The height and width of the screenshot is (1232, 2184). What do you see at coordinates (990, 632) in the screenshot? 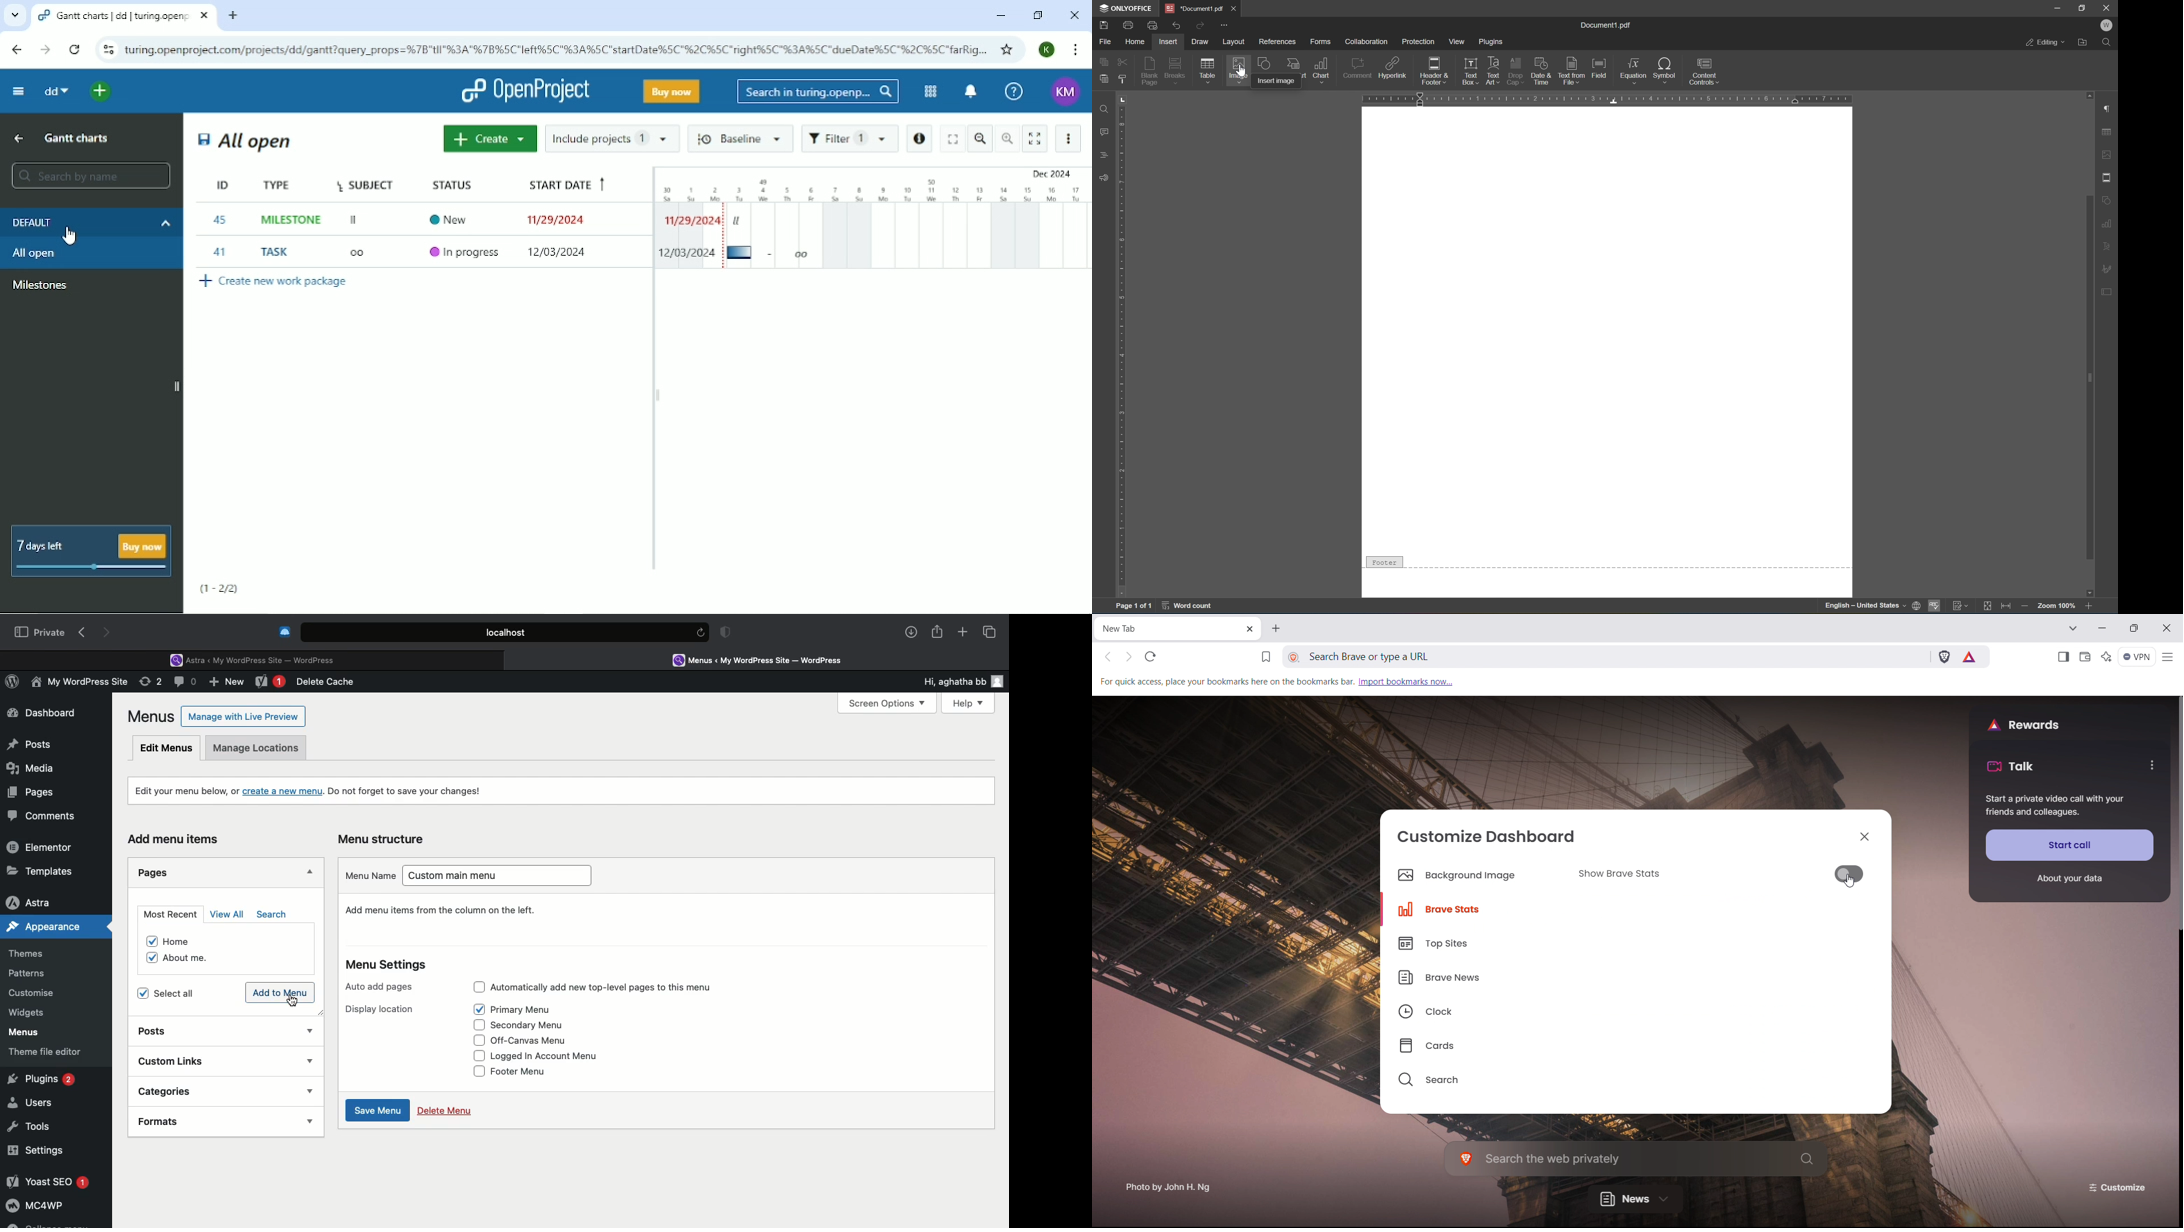
I see `Tabs` at bounding box center [990, 632].